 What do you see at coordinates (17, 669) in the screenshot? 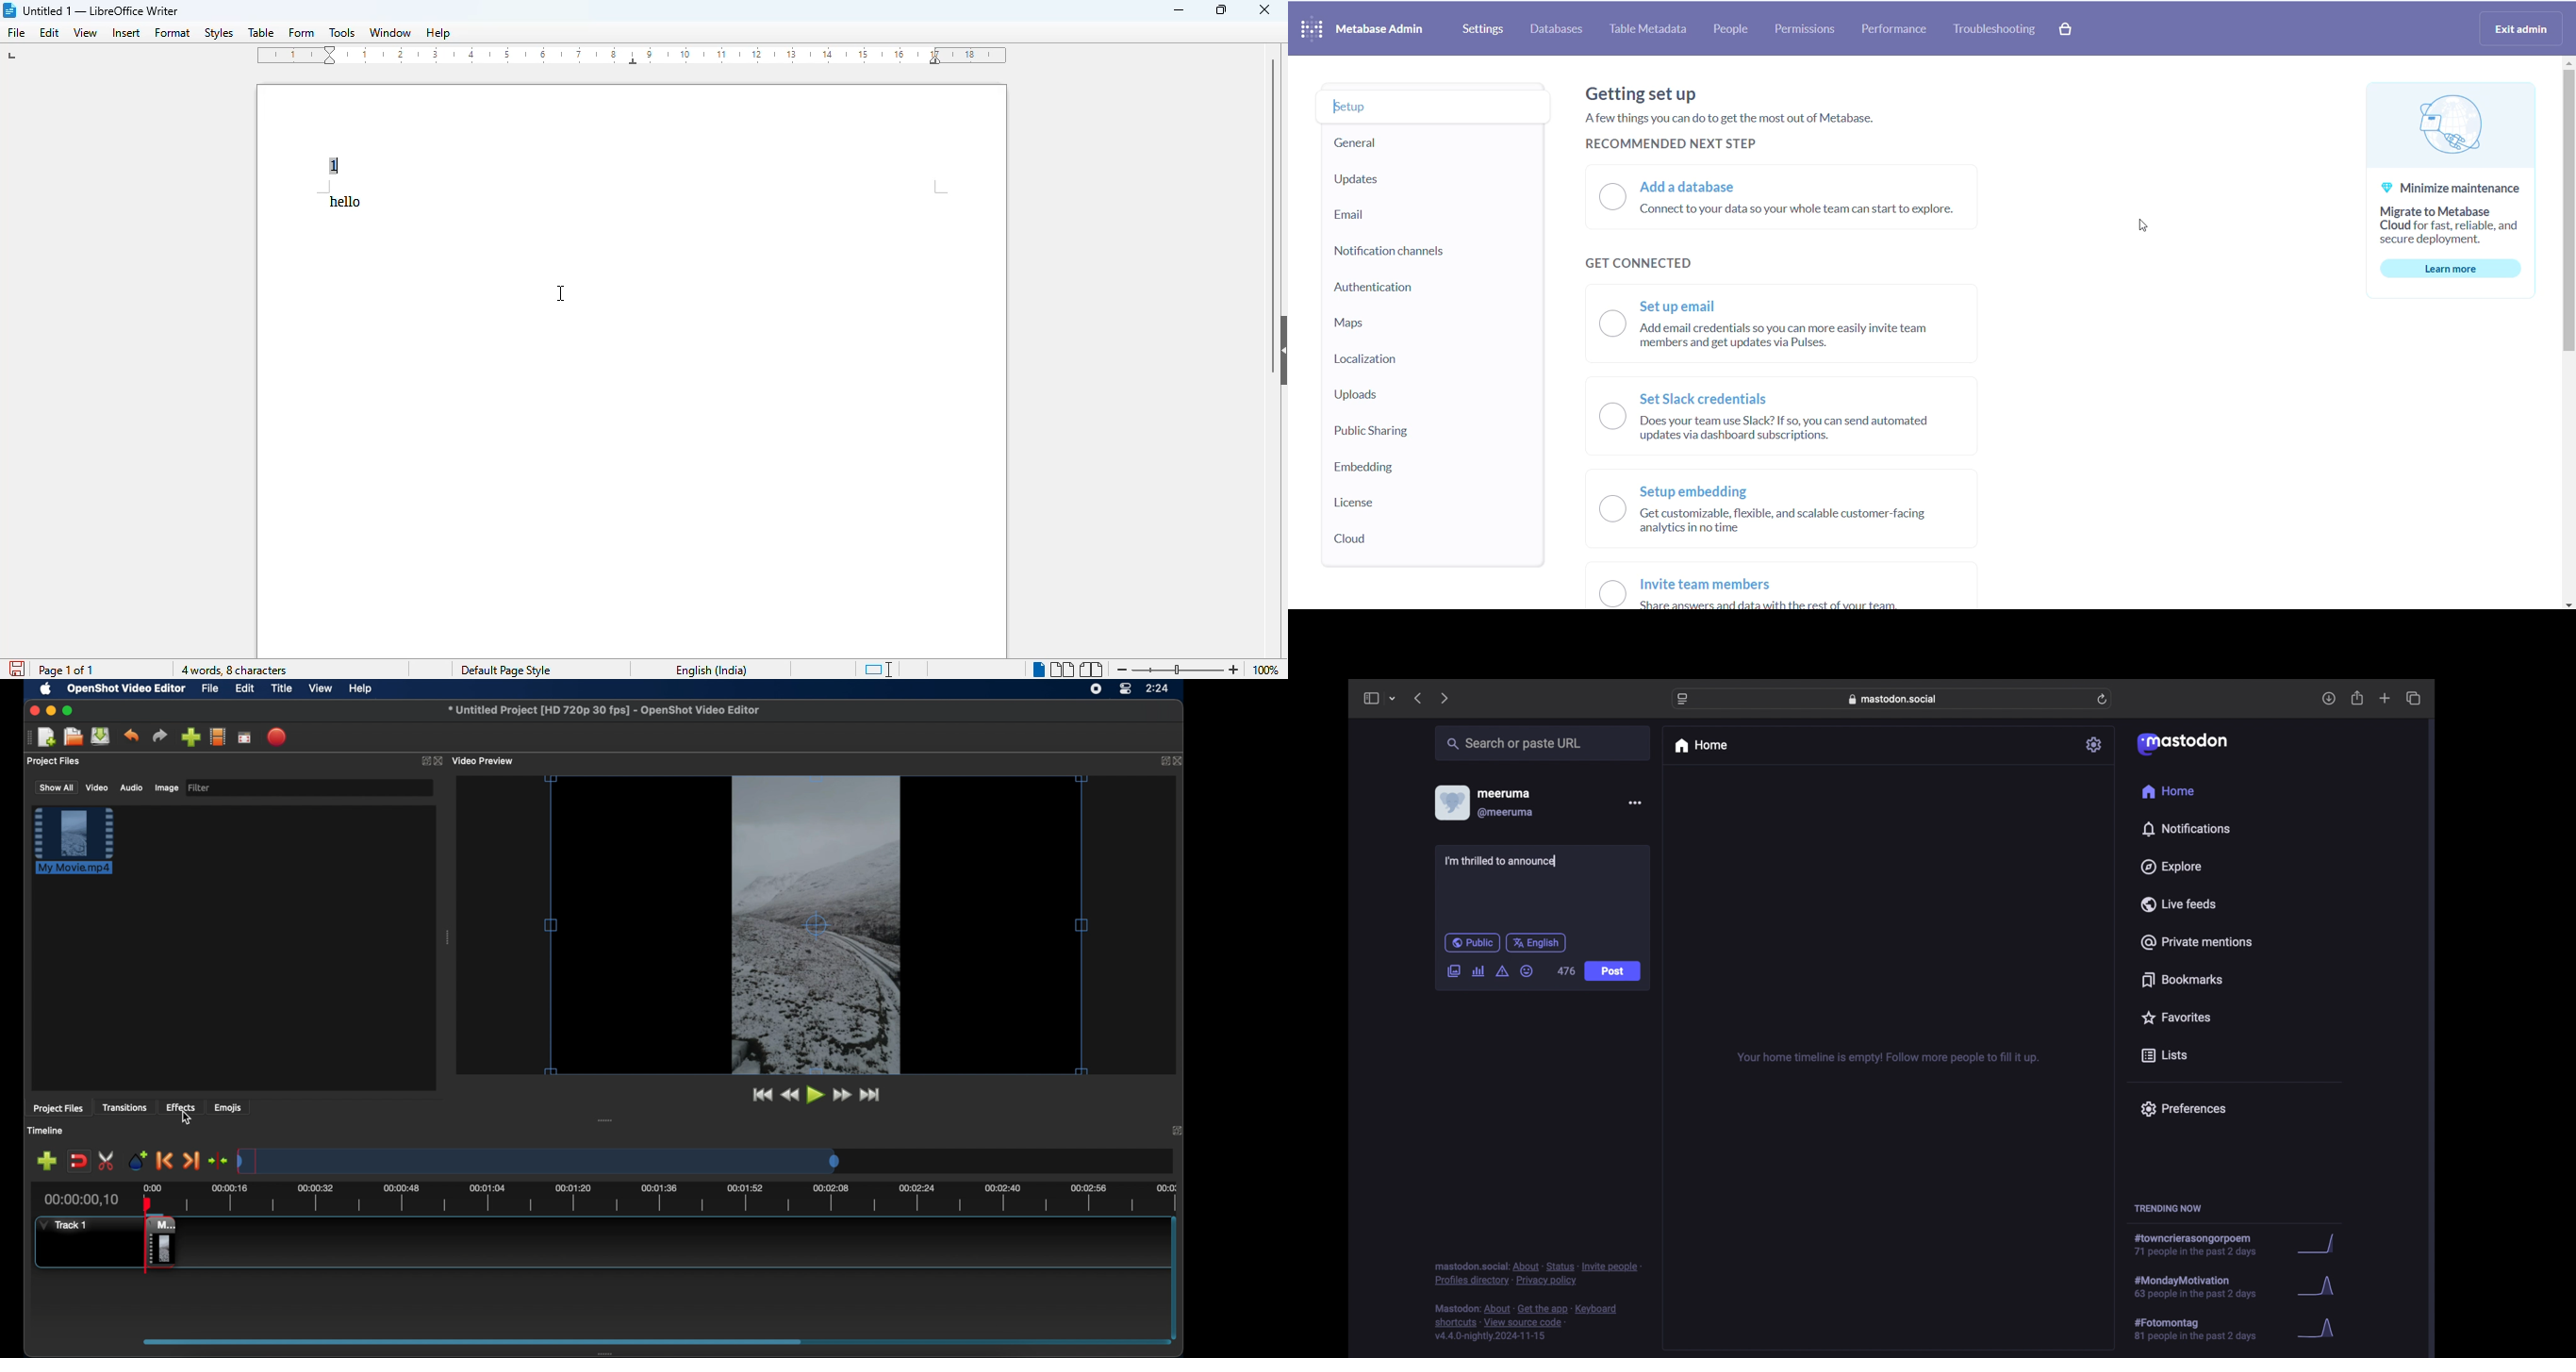
I see `click to save document` at bounding box center [17, 669].